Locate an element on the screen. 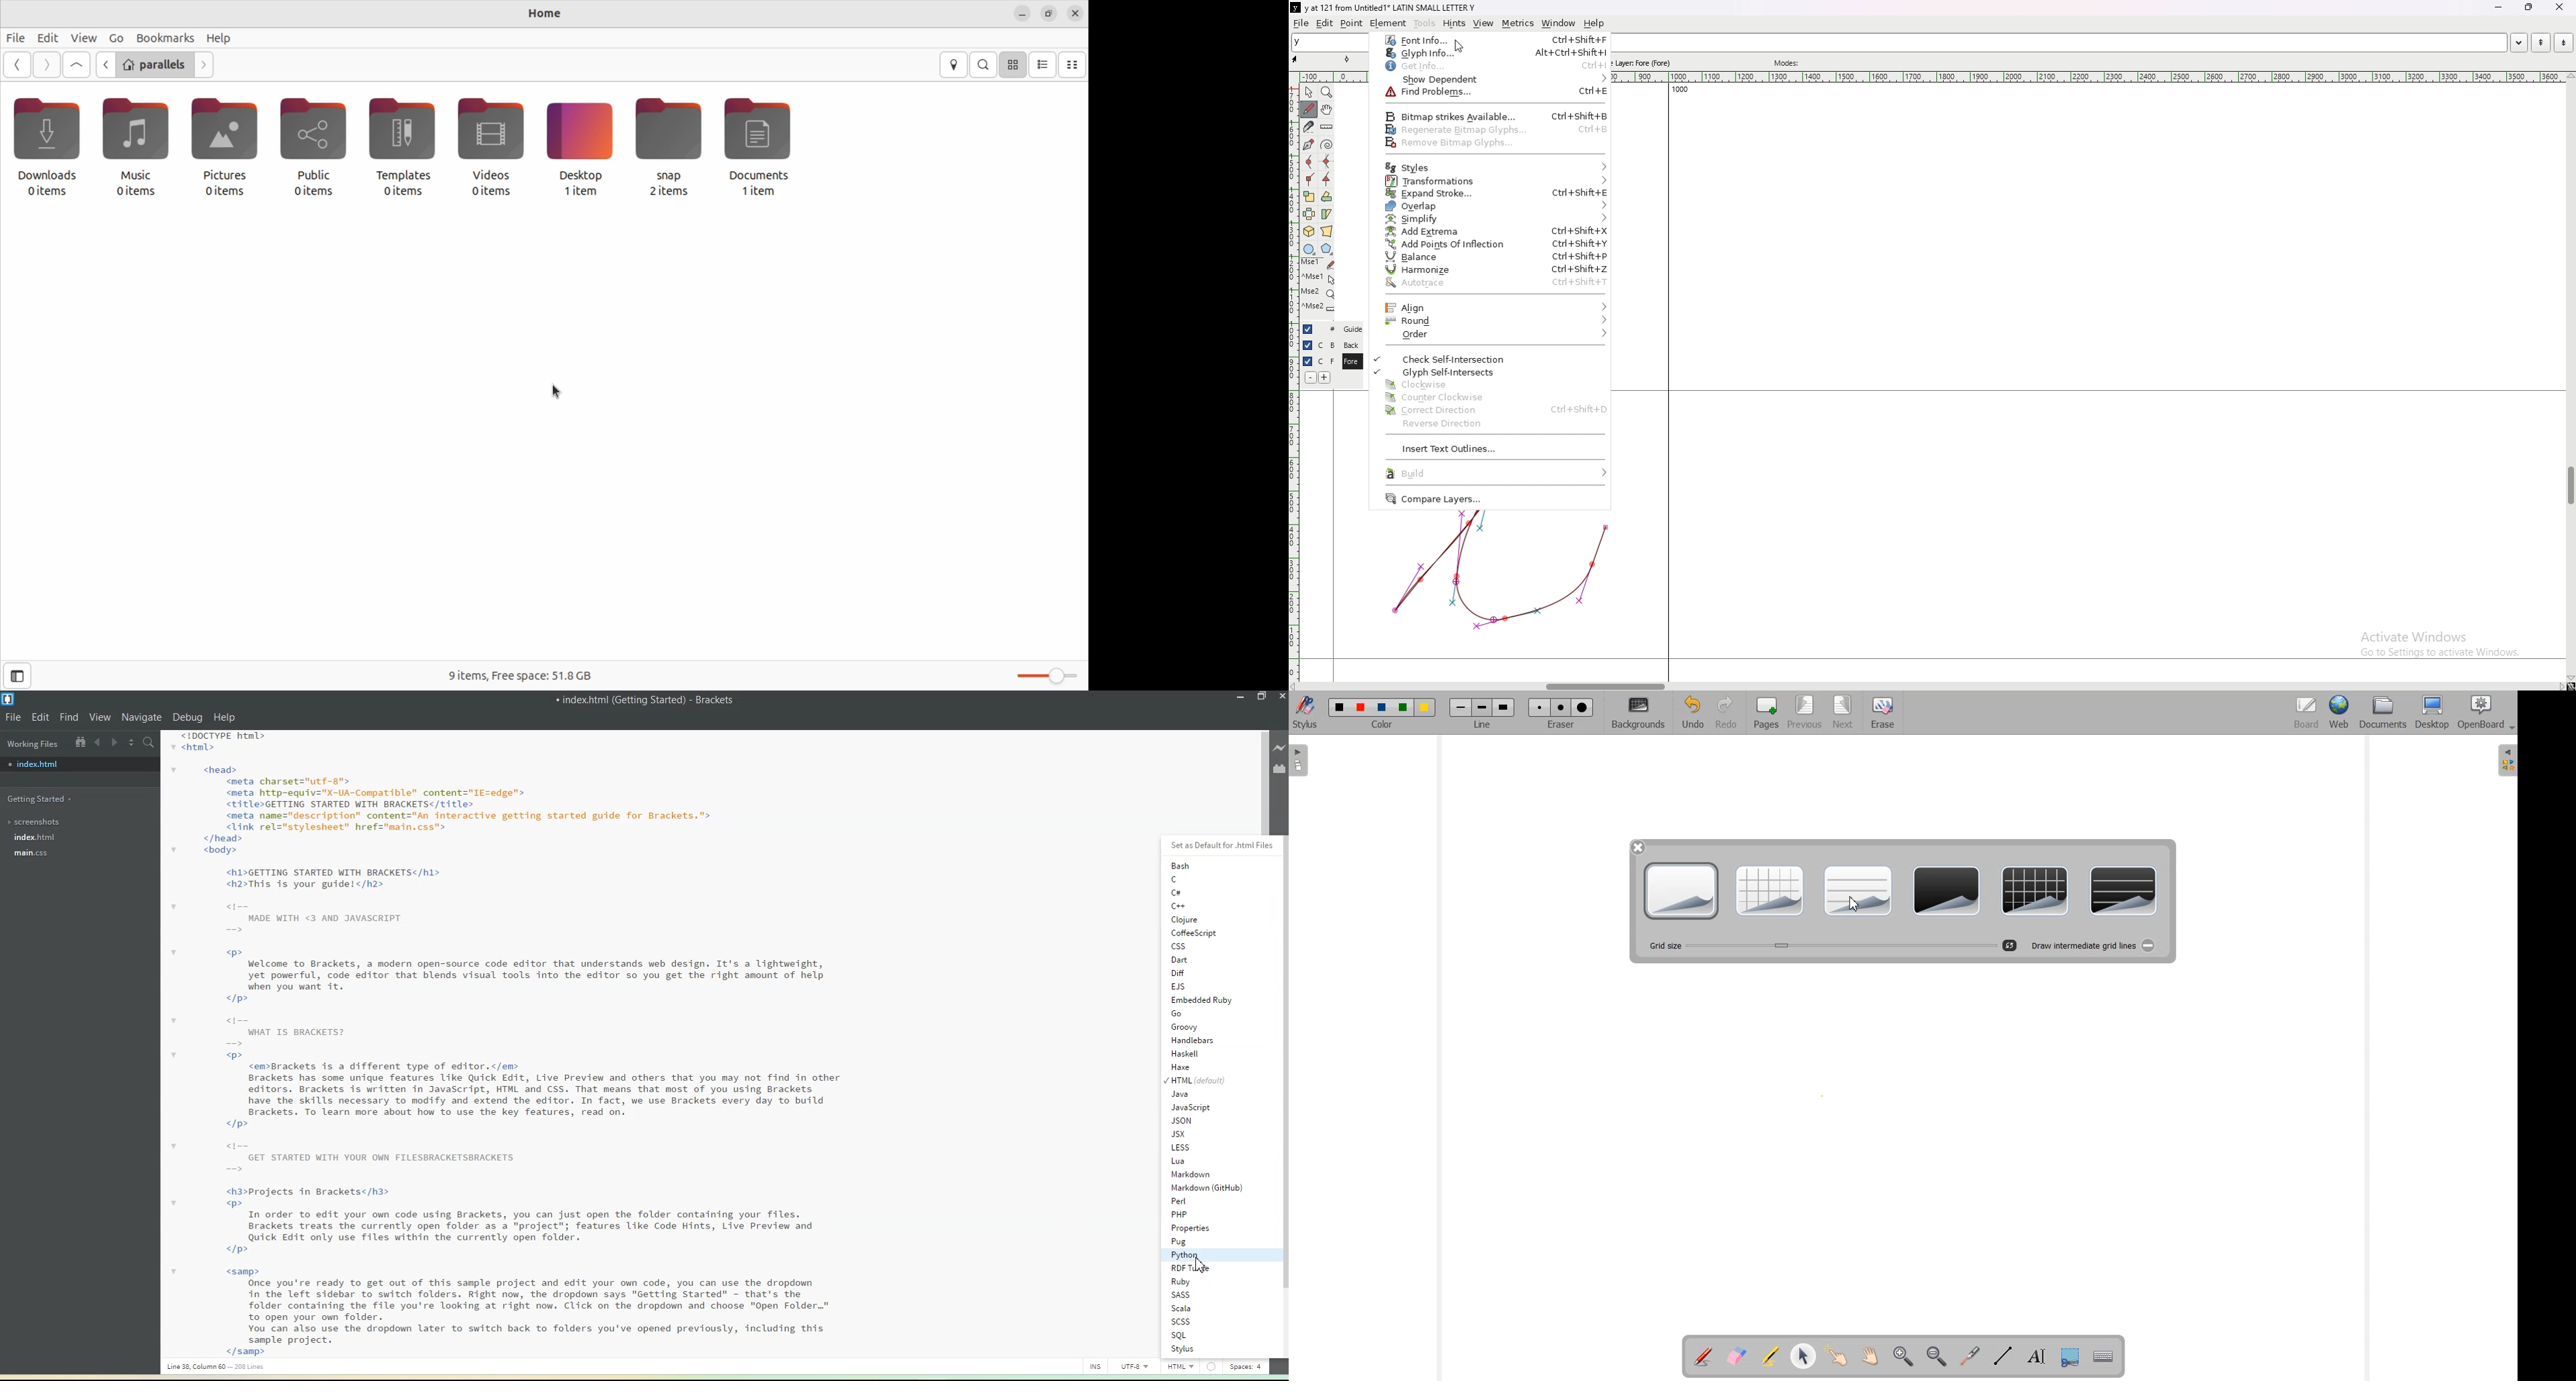  RDF Turtle is located at coordinates (1207, 1269).